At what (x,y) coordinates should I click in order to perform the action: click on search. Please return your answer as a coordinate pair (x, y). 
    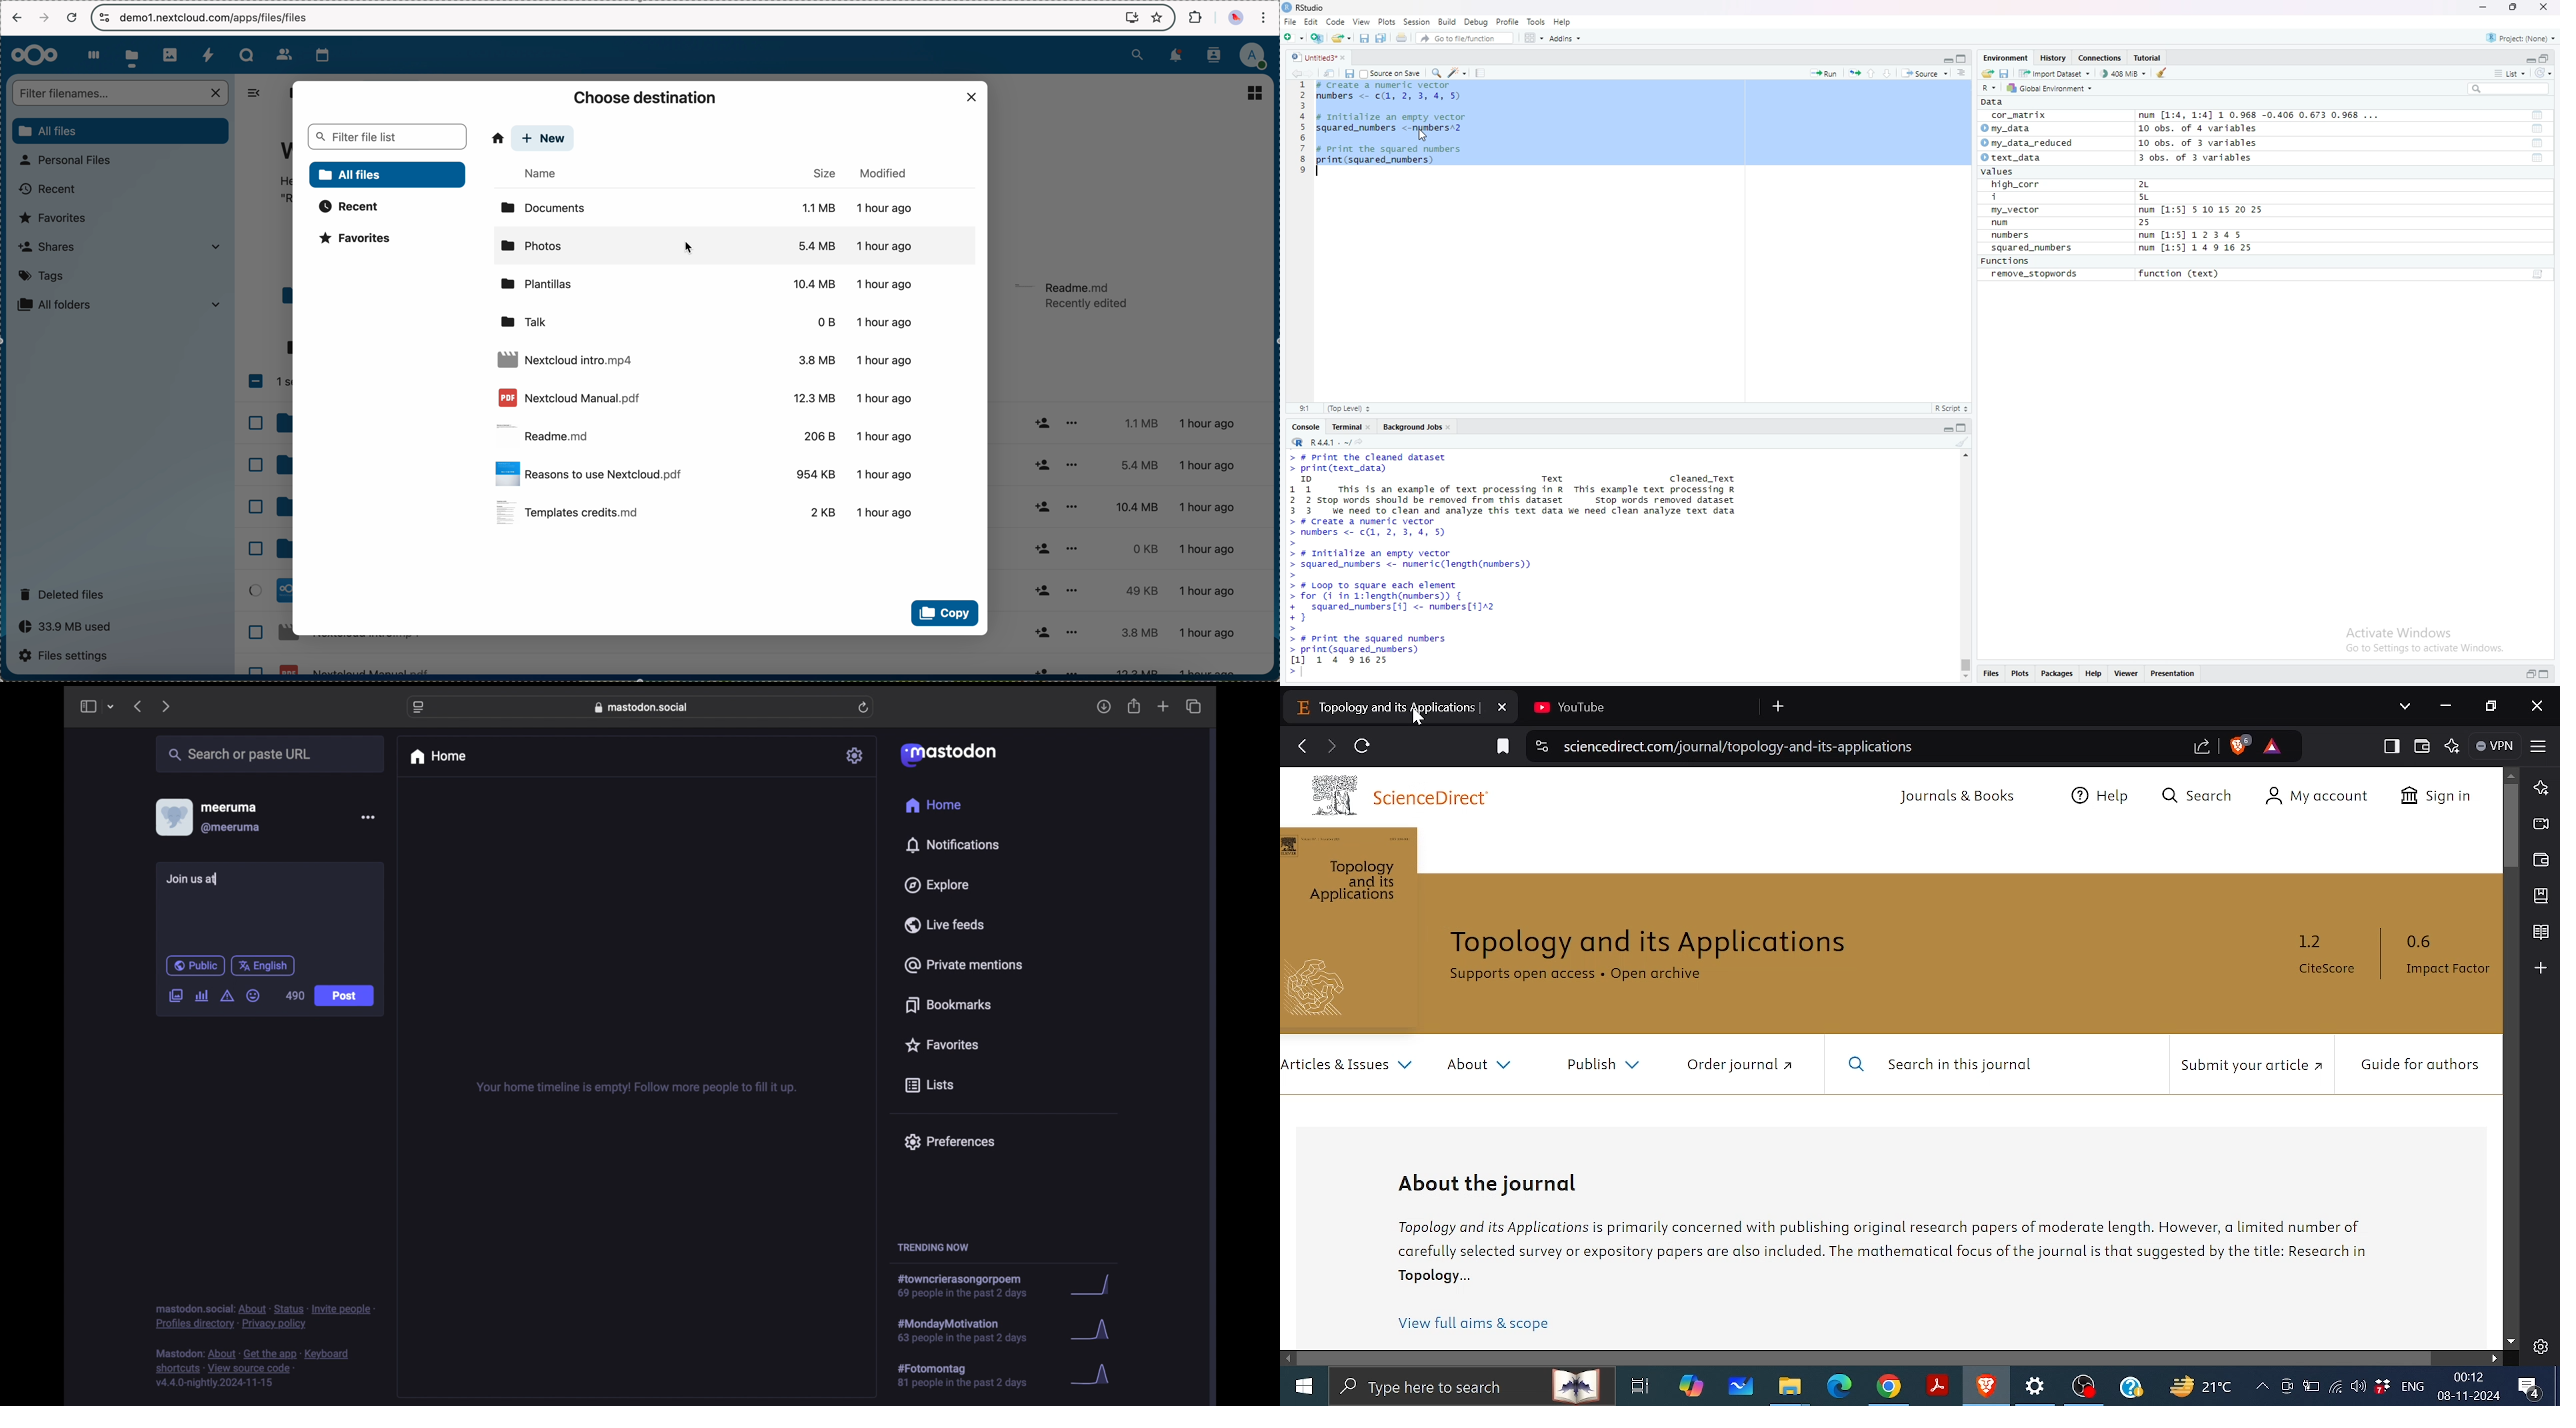
    Looking at the image, I should click on (1136, 55).